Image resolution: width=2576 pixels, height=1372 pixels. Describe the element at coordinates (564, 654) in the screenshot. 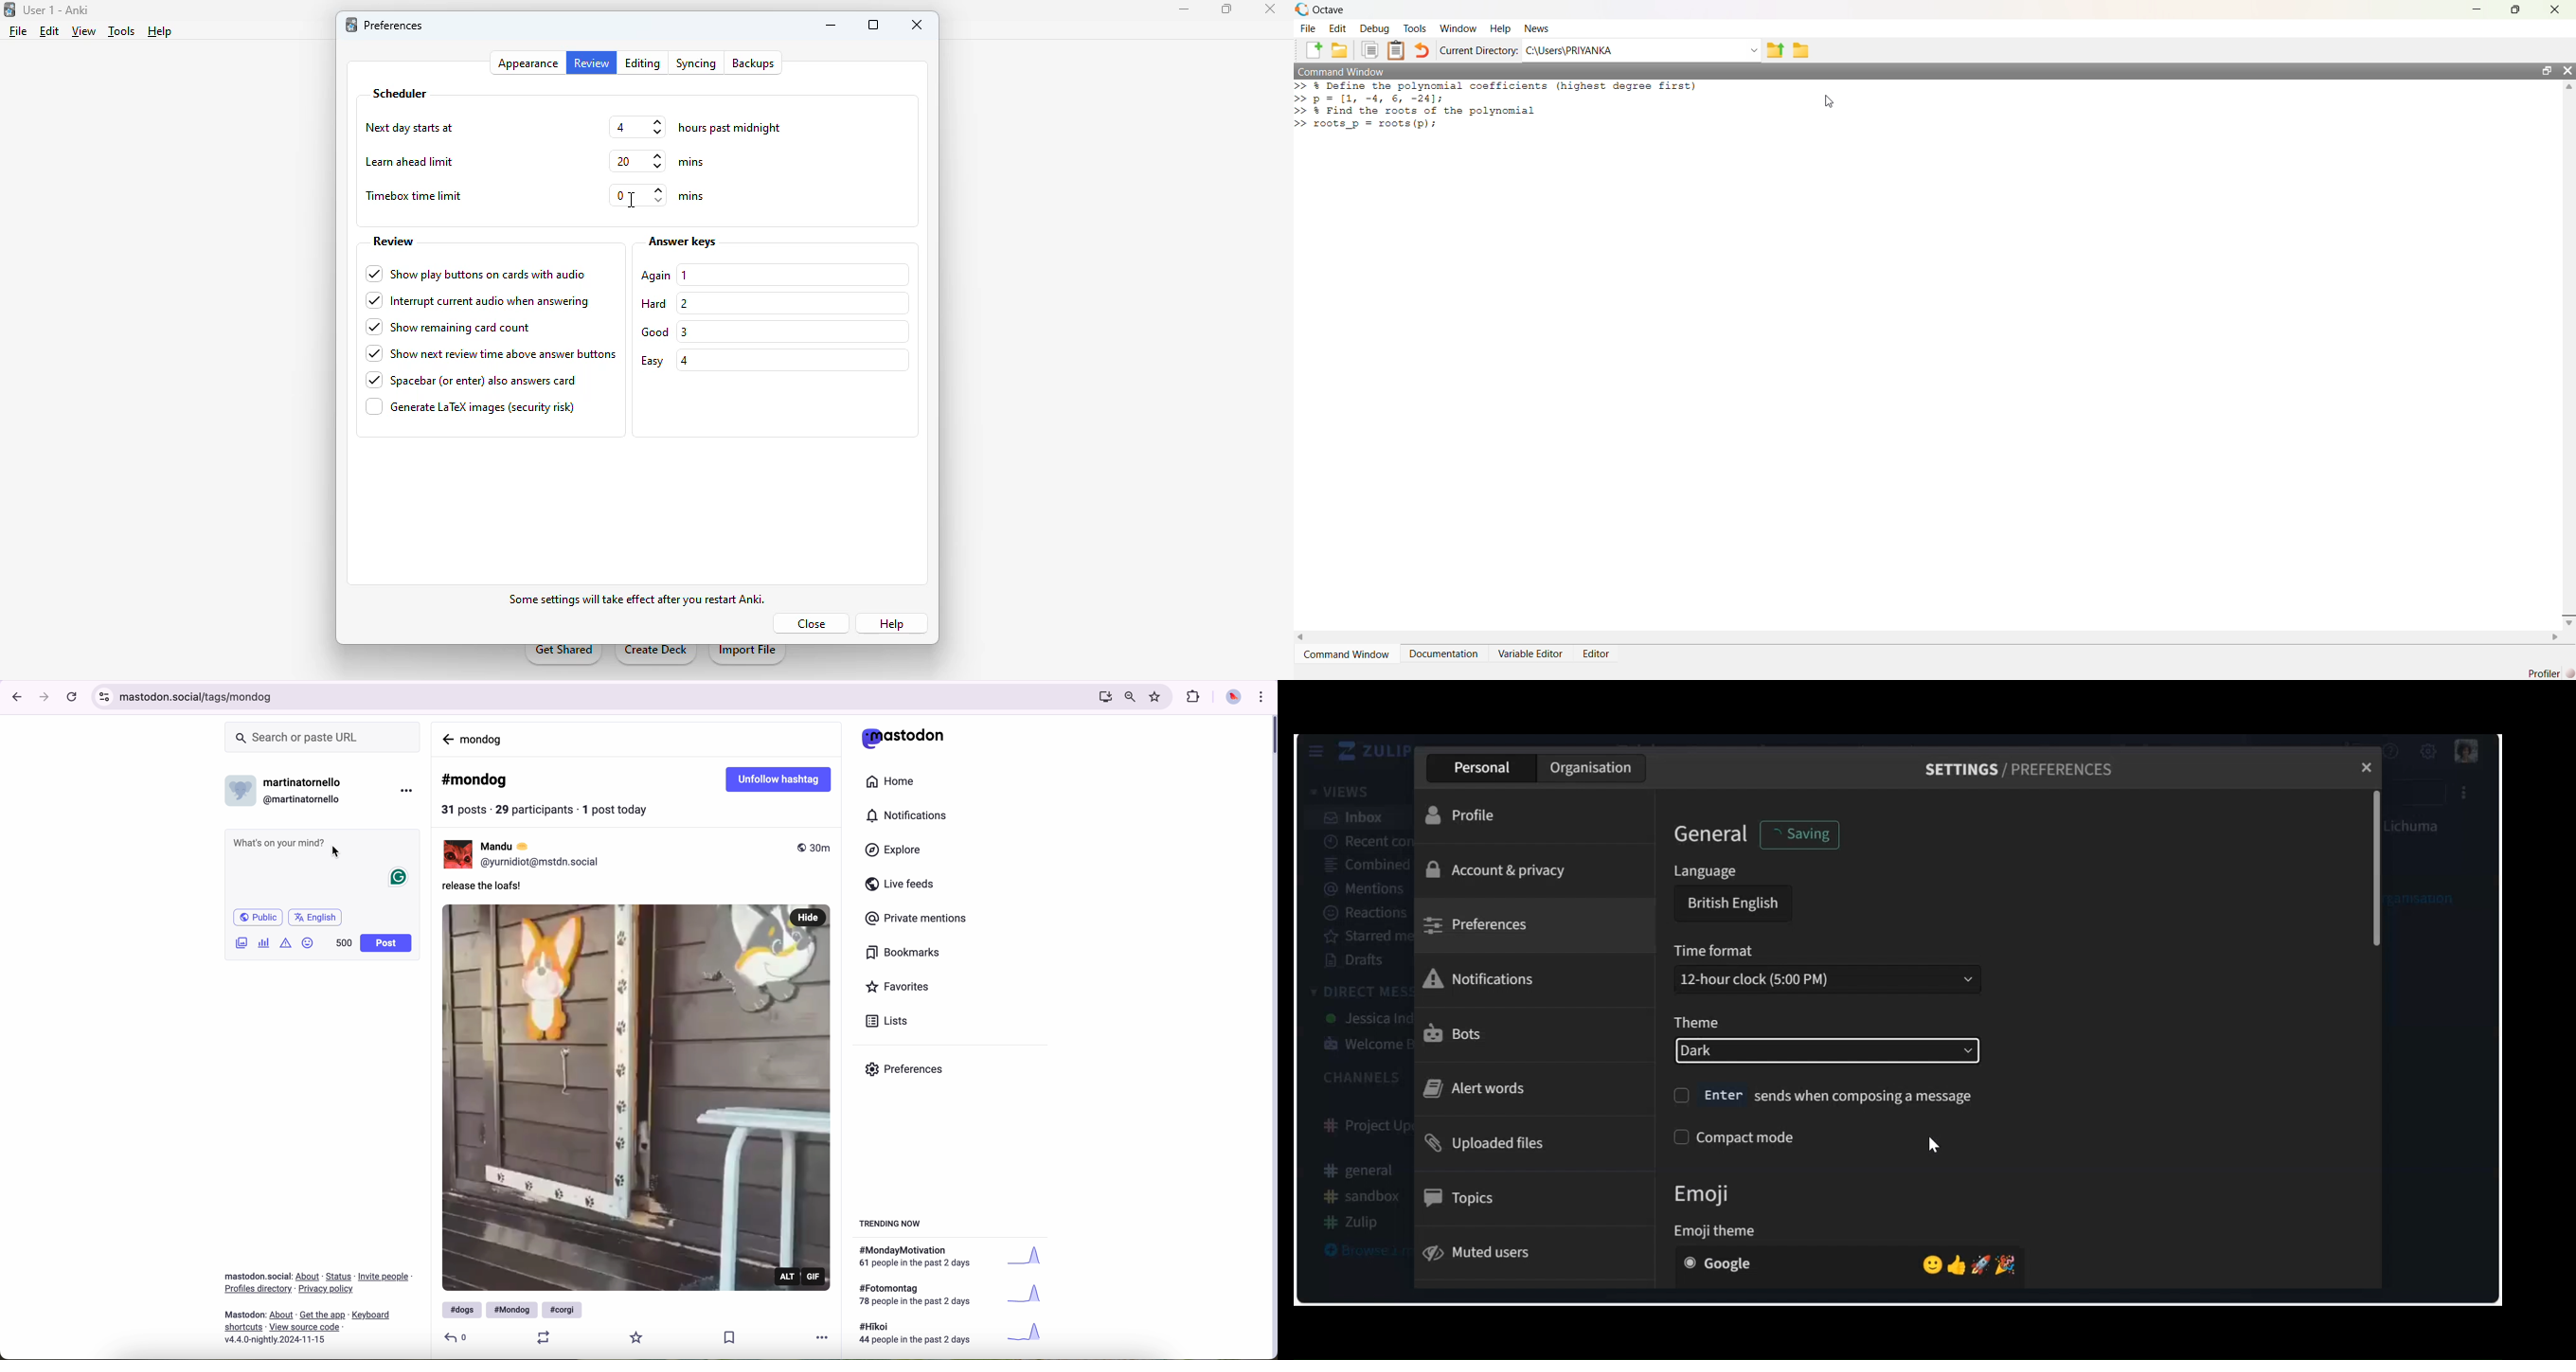

I see `get shared` at that location.